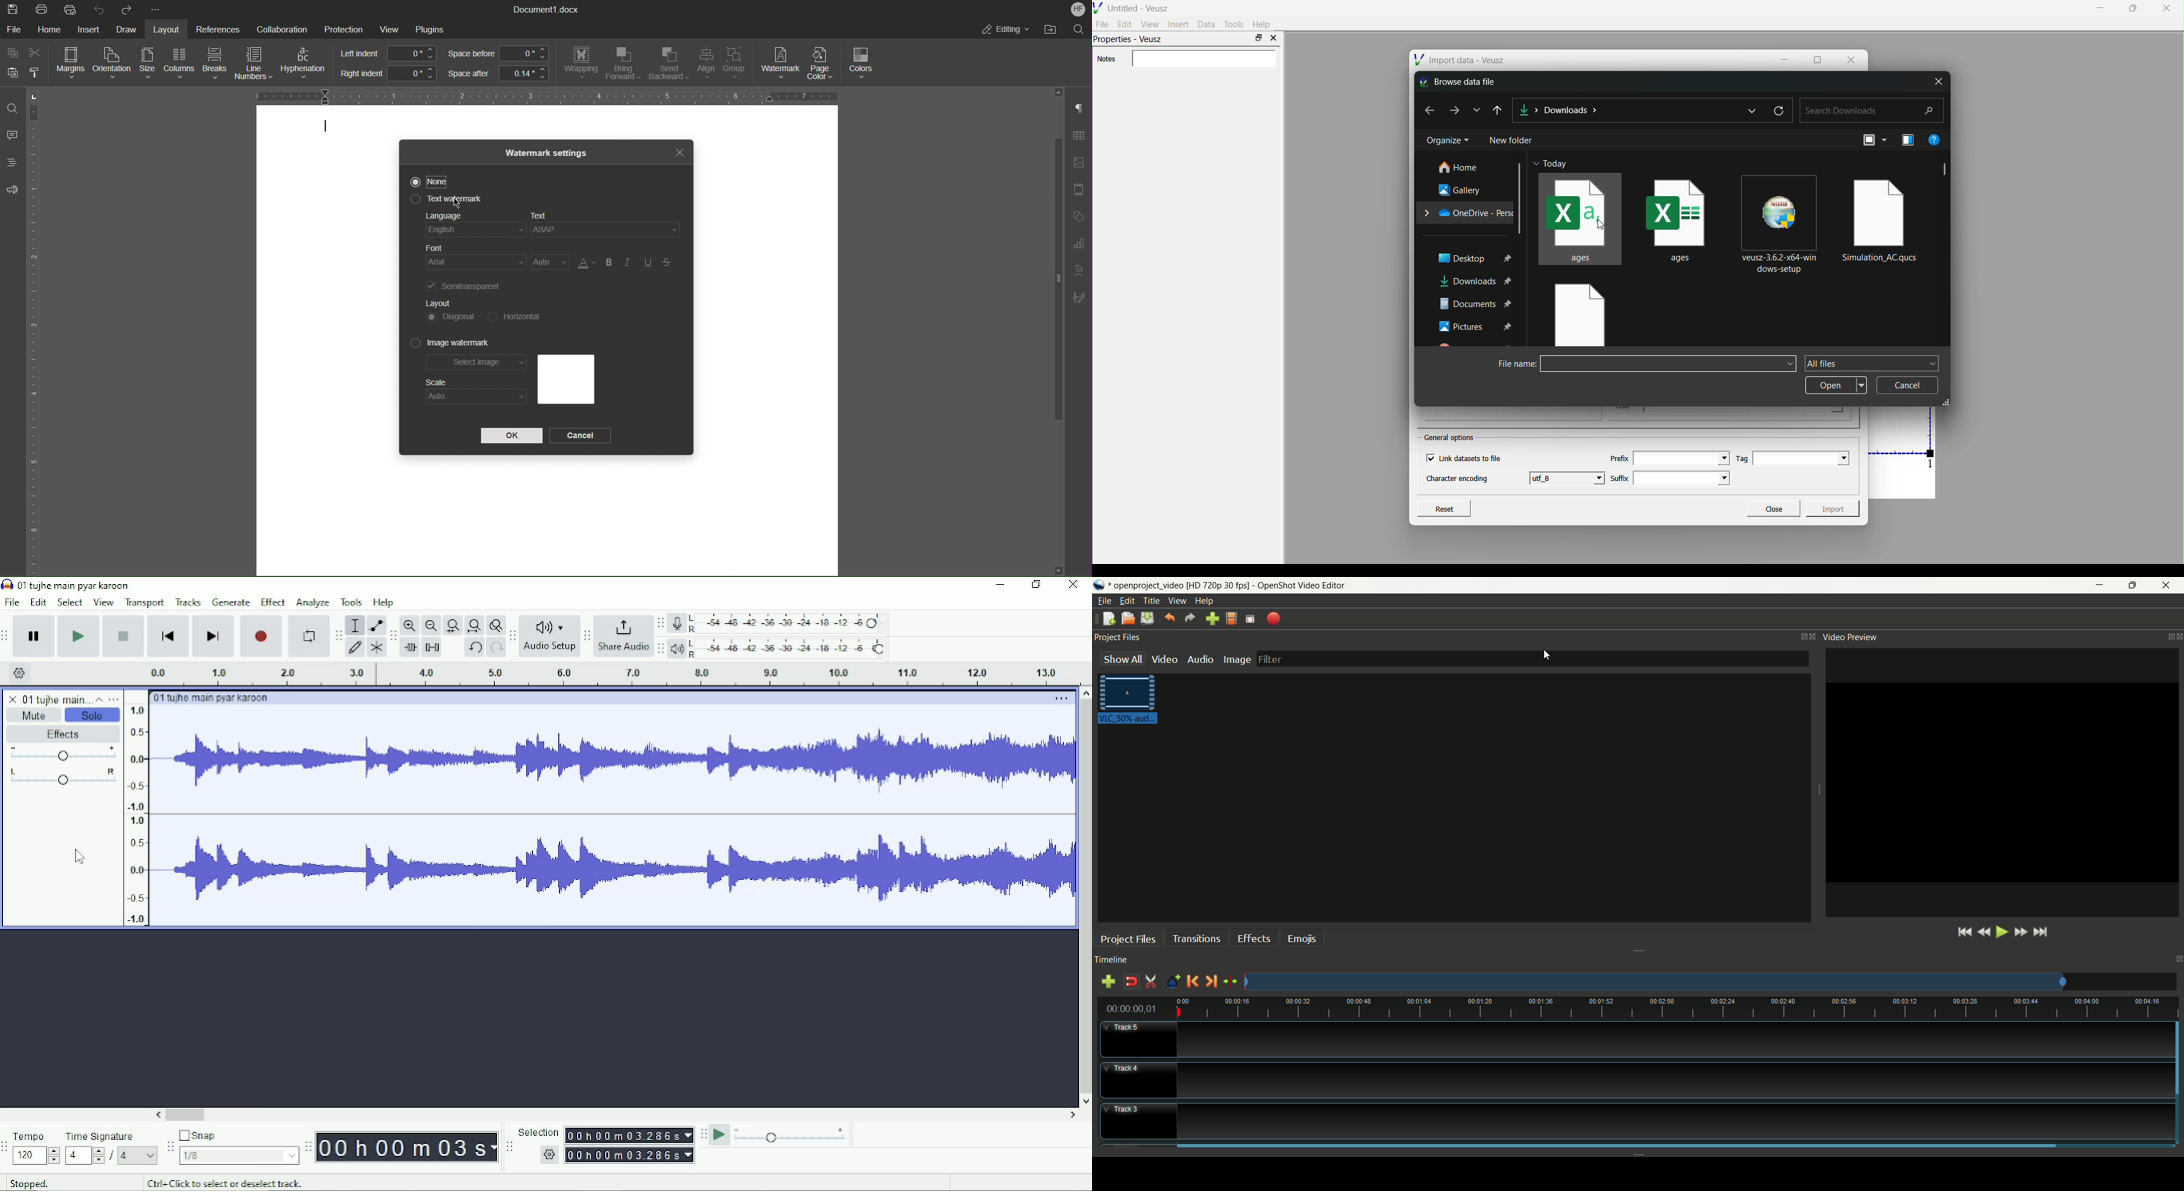 The image size is (2184, 1204). What do you see at coordinates (778, 624) in the screenshot?
I see `Record meter` at bounding box center [778, 624].